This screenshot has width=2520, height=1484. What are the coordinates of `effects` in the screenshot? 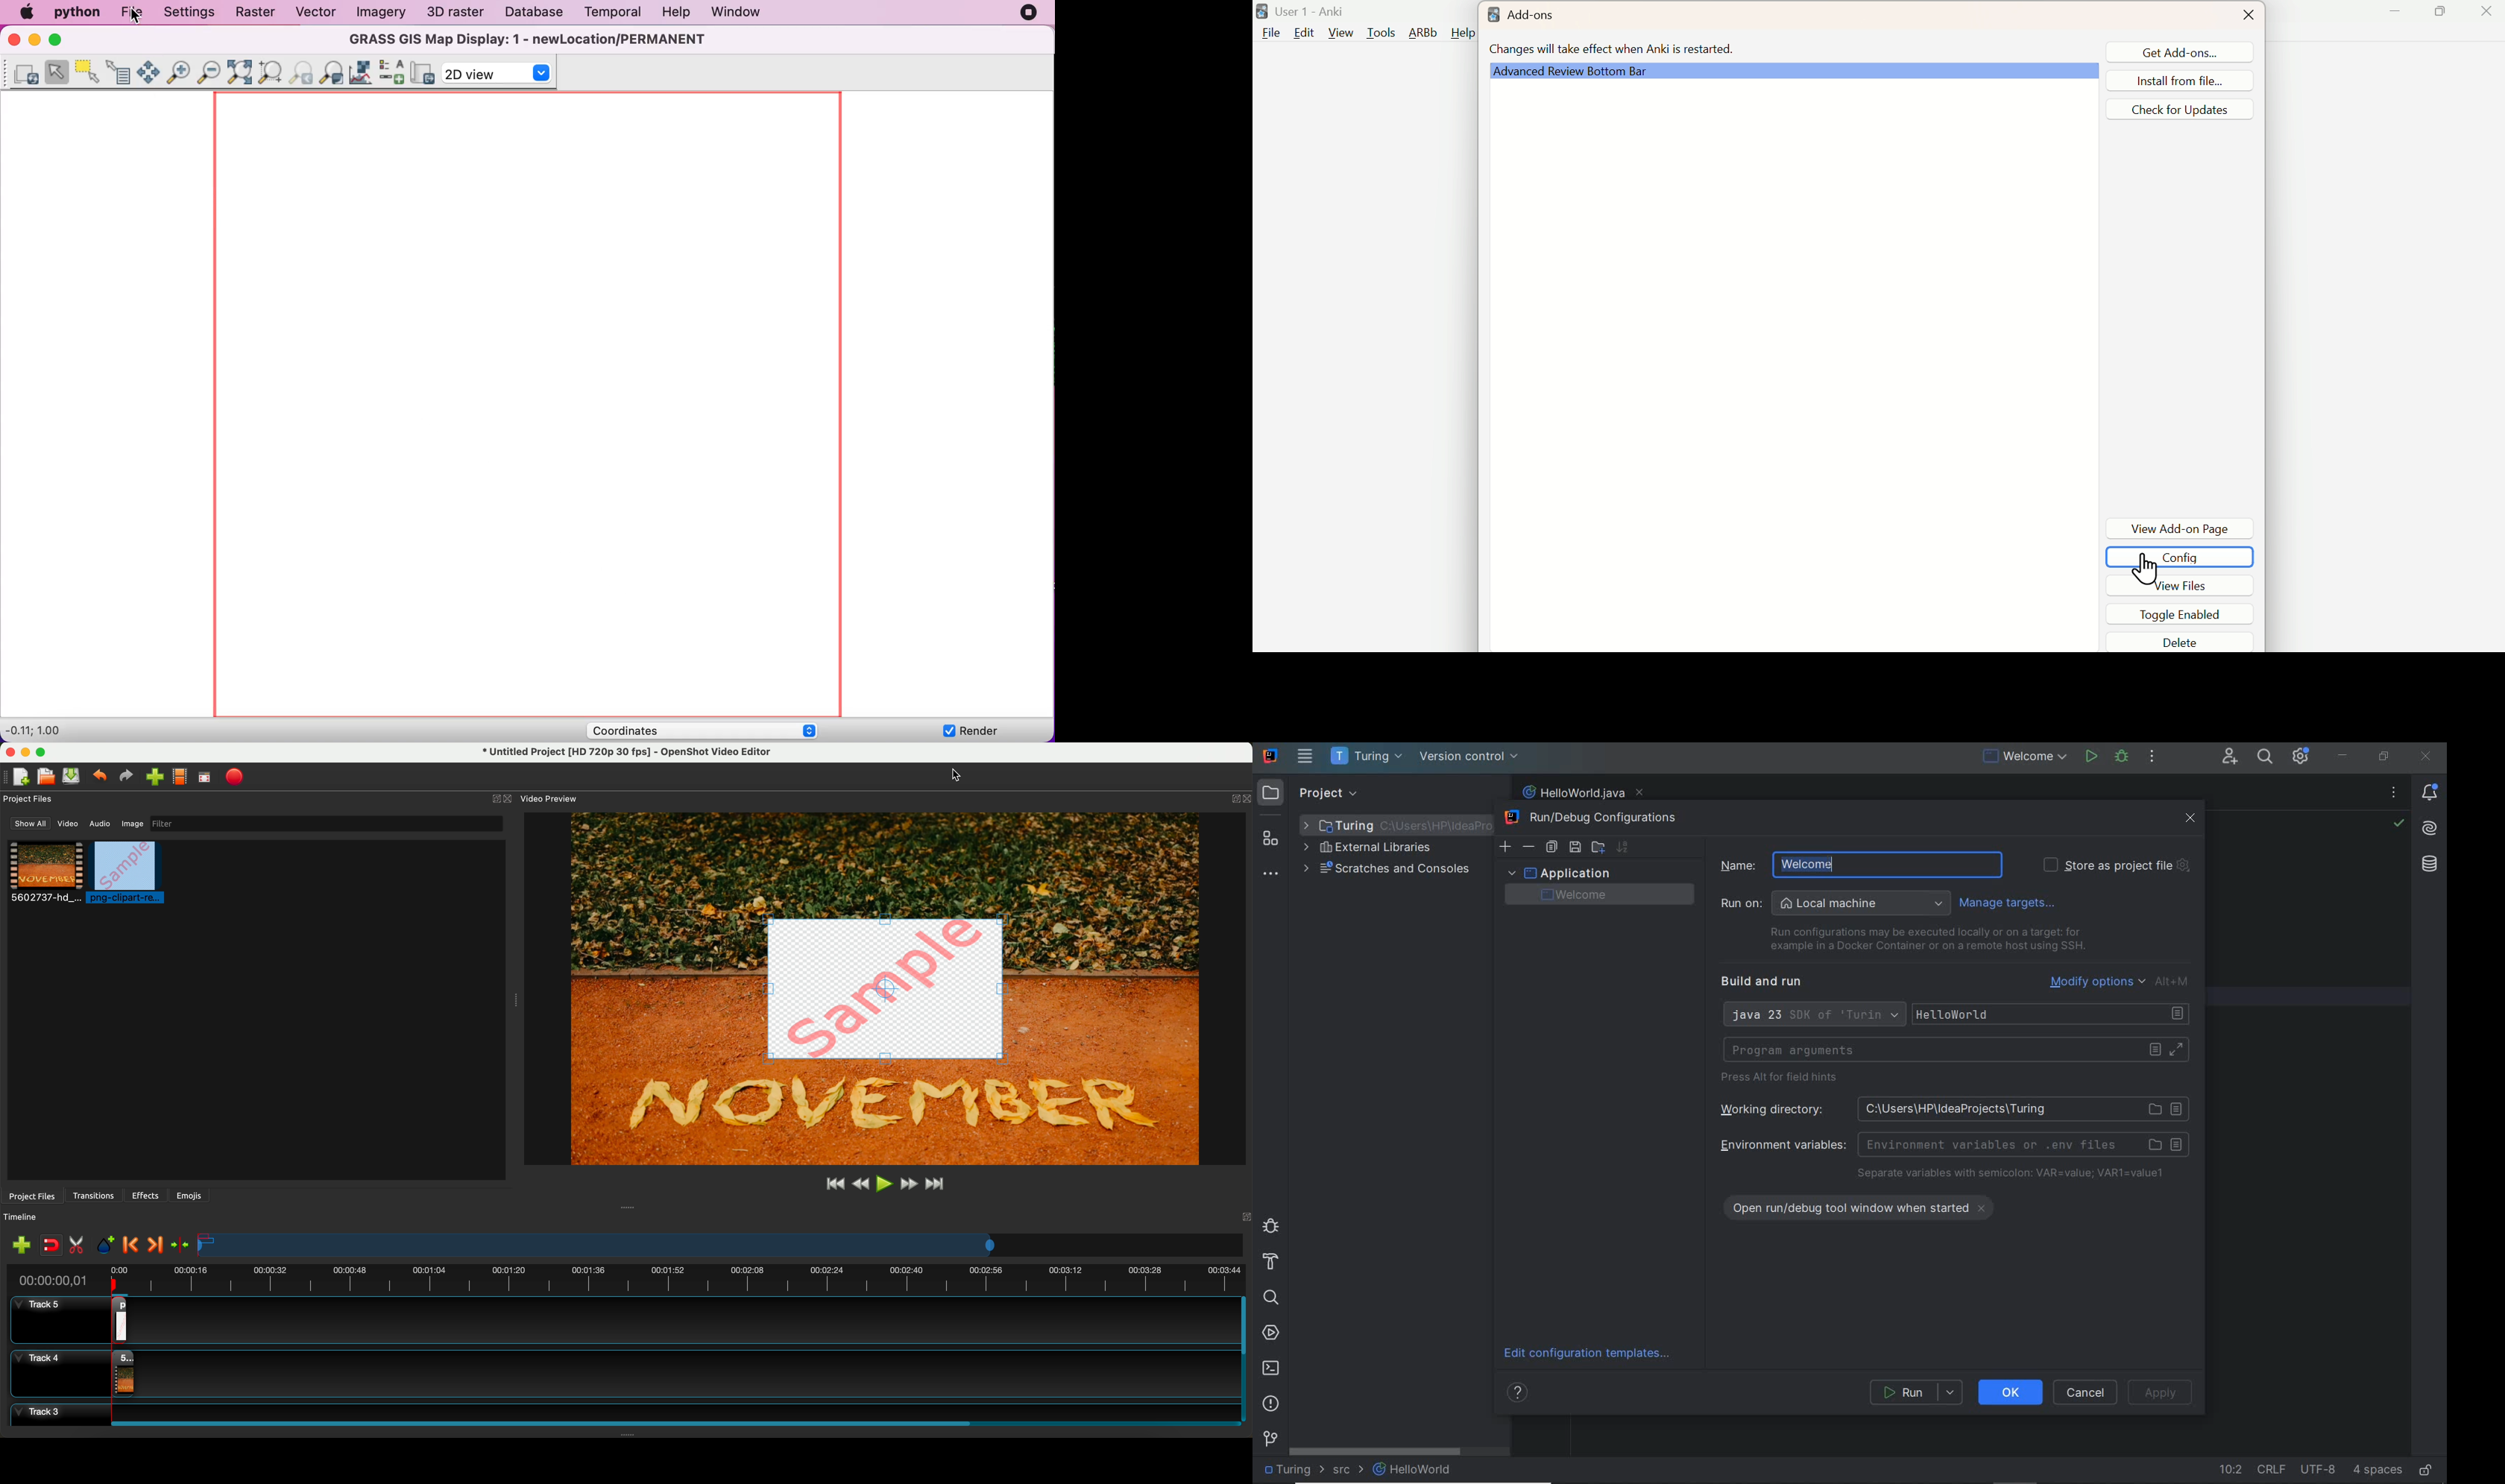 It's located at (146, 1196).